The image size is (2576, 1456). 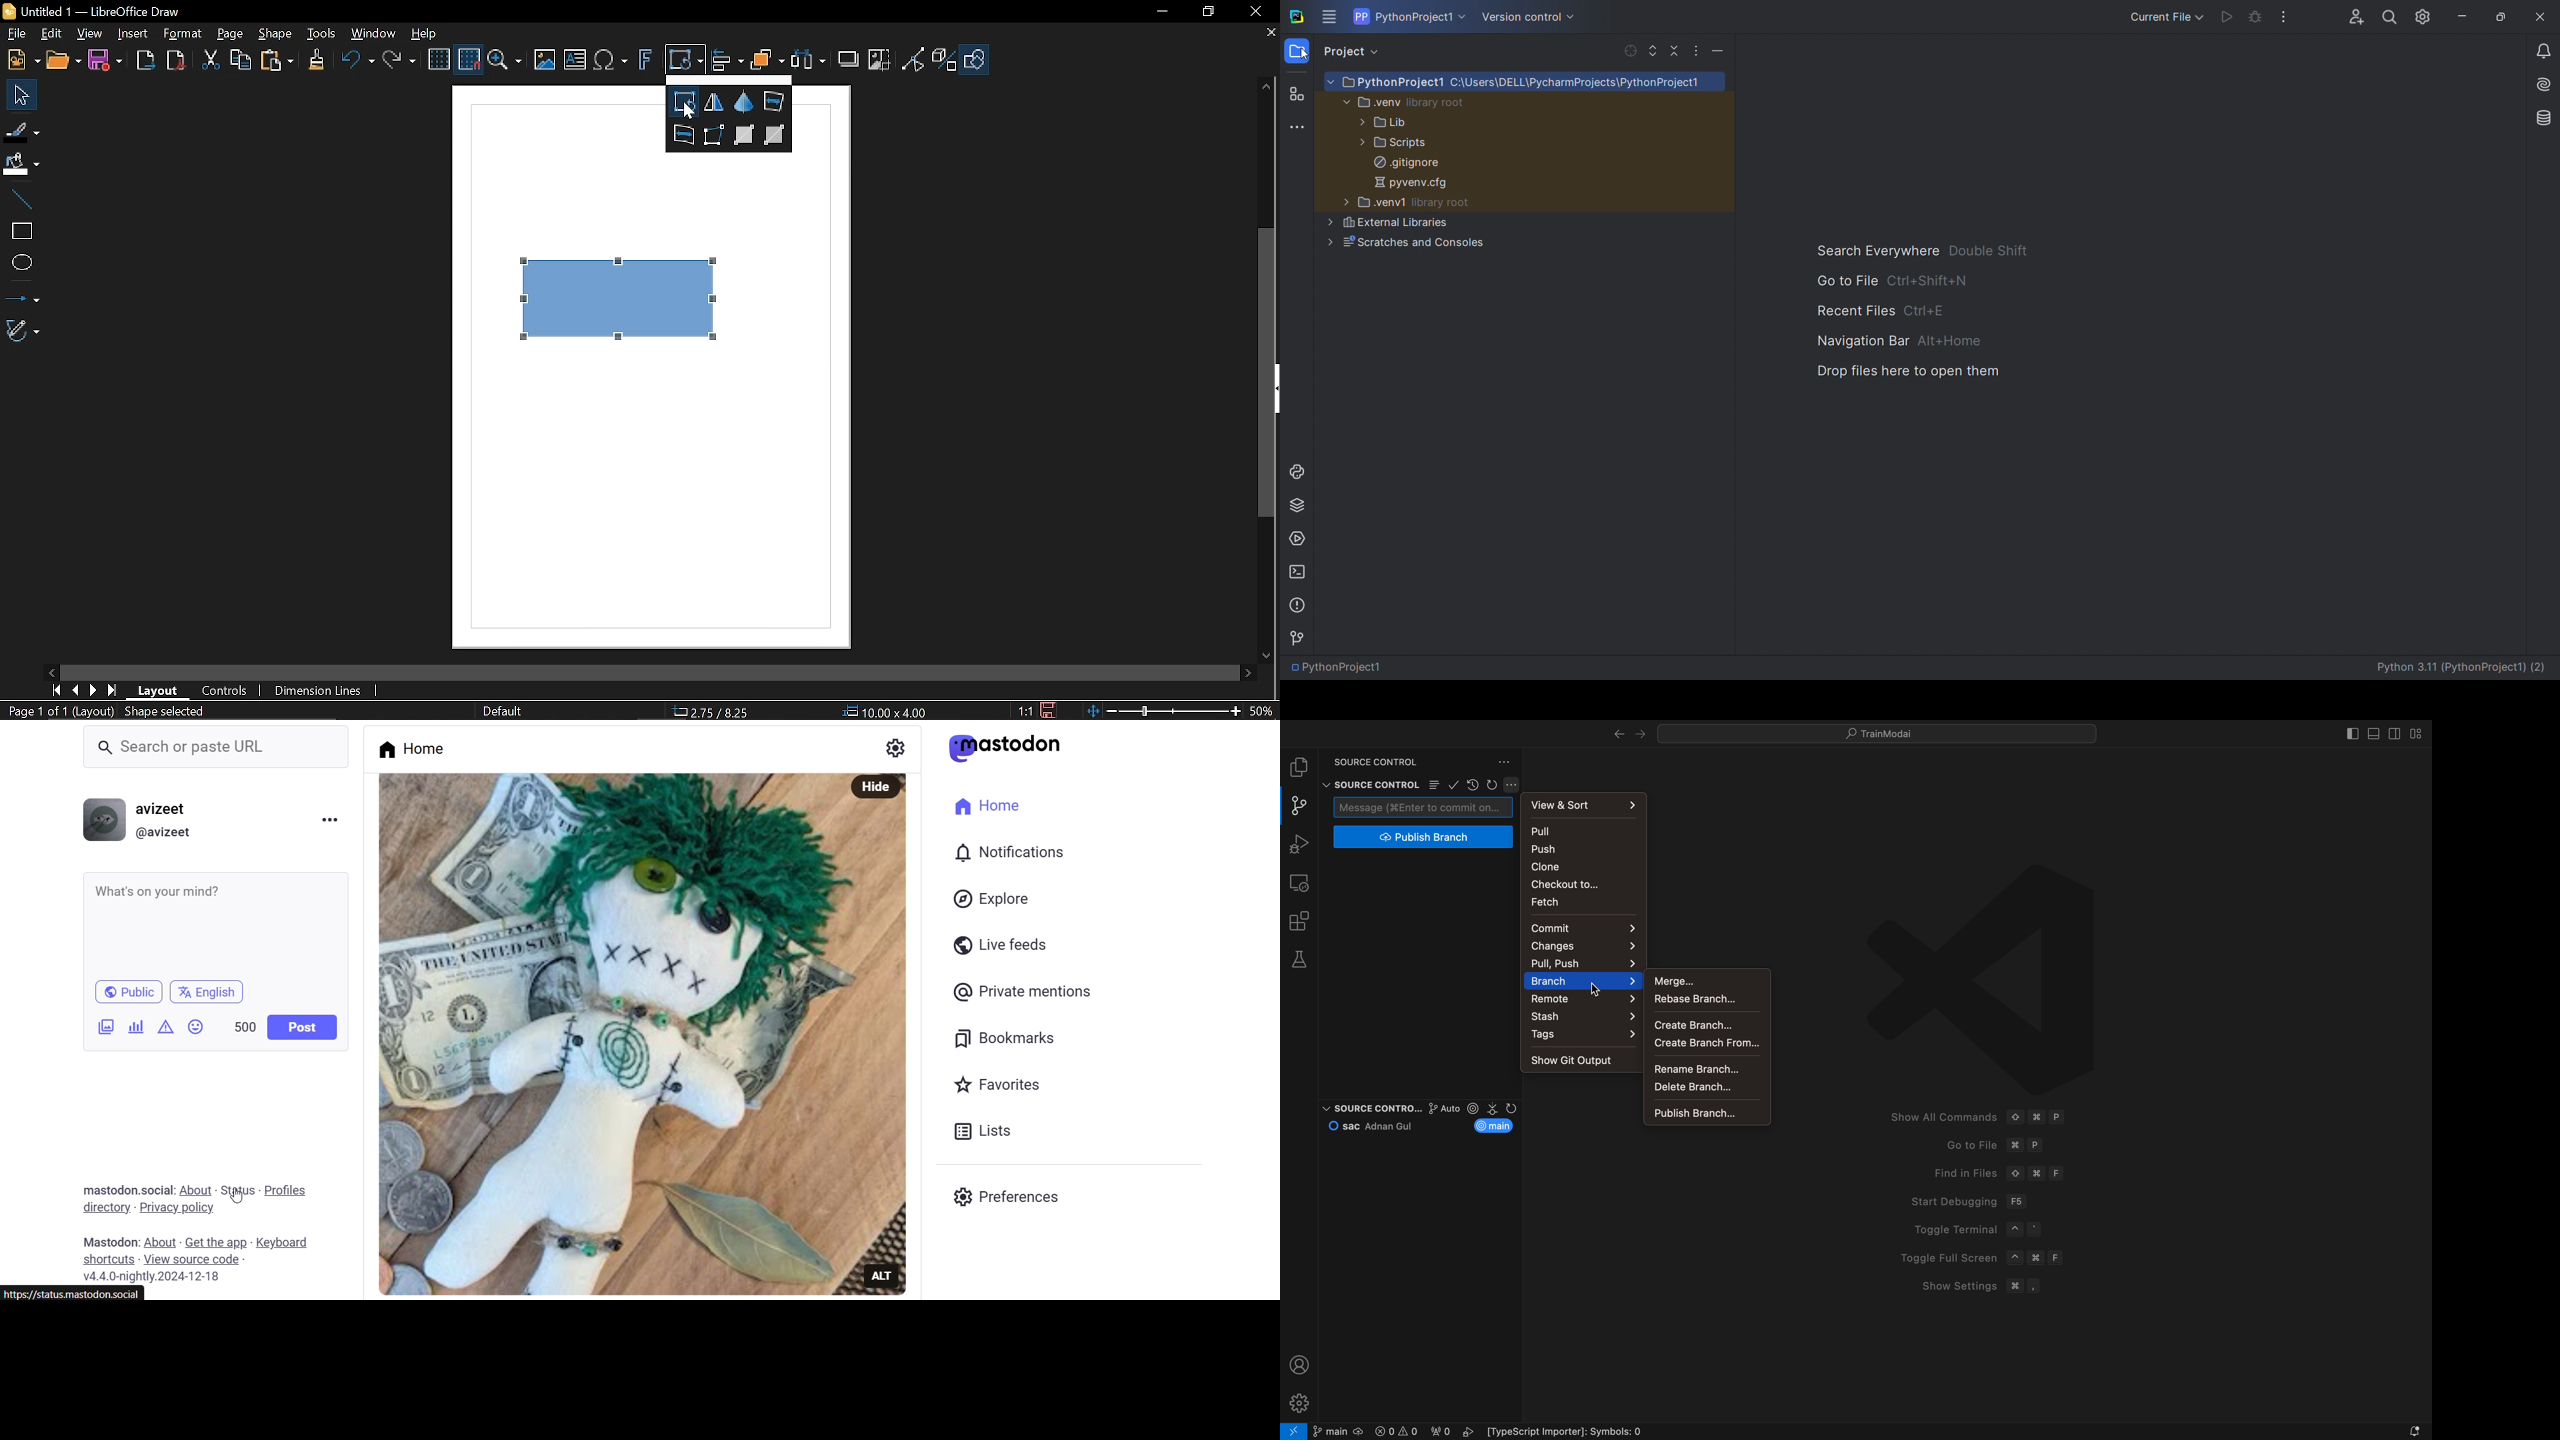 I want to click on home, so click(x=979, y=805).